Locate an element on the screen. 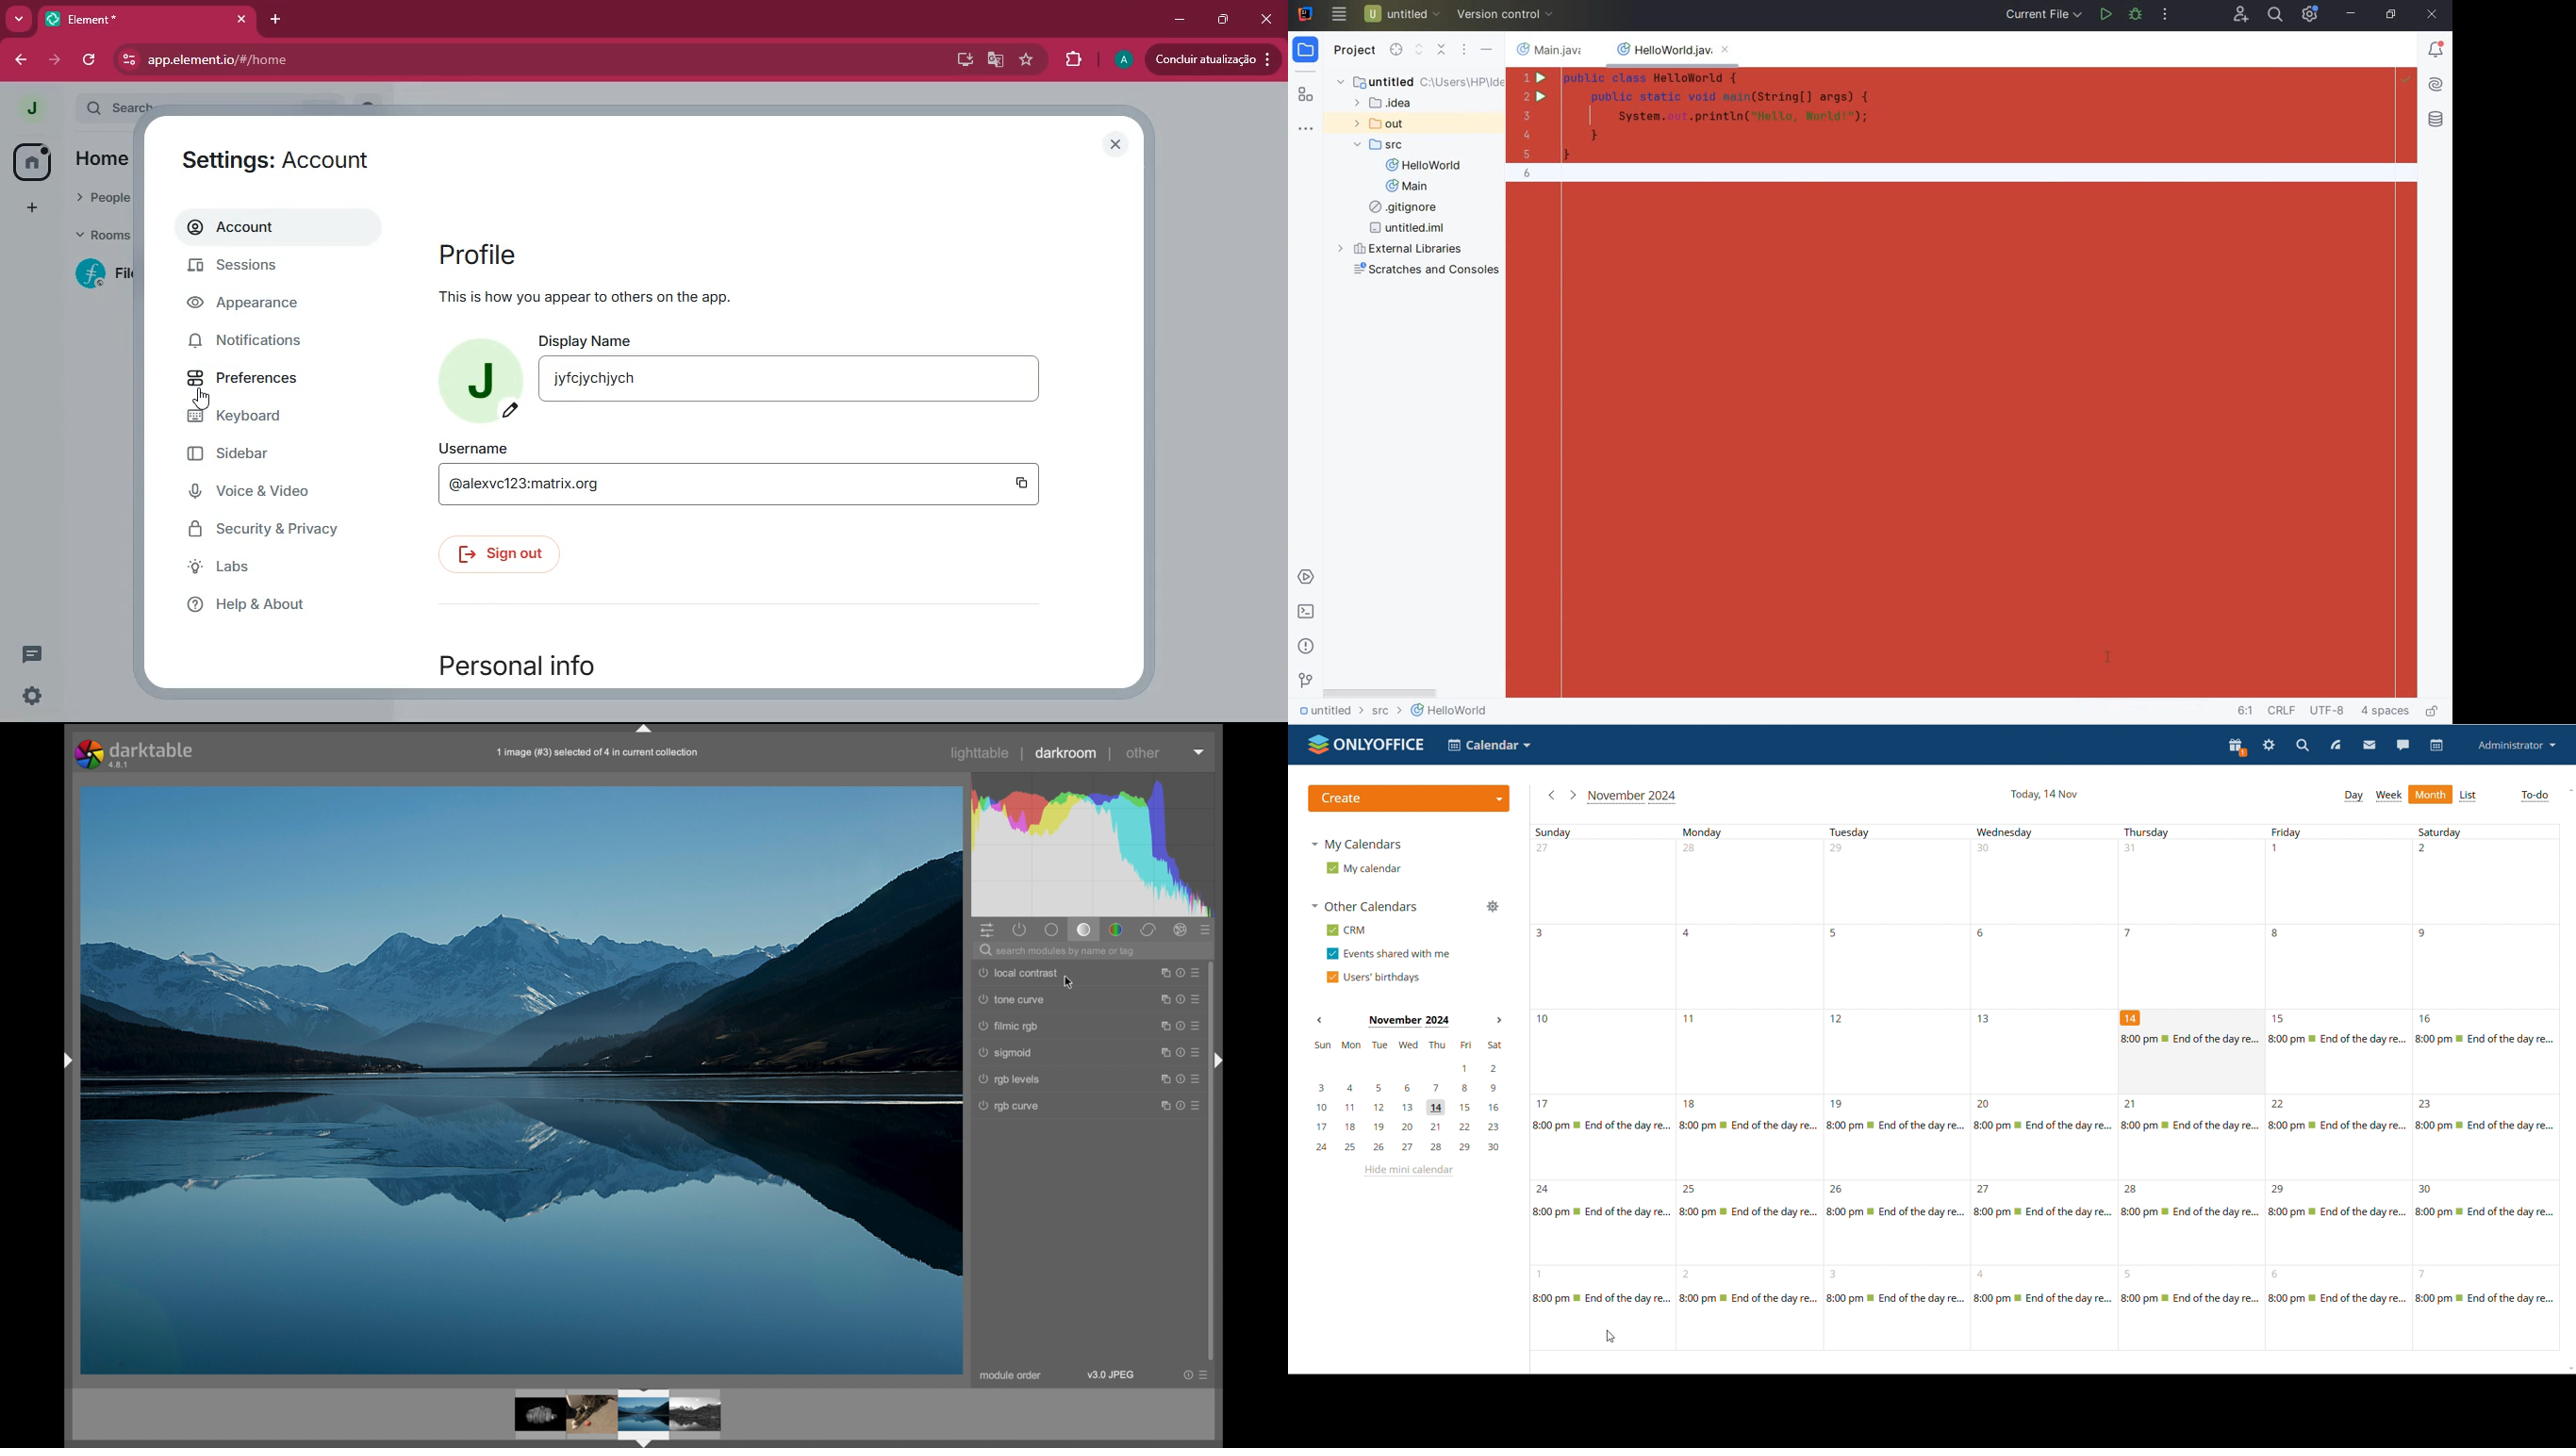  display name jyfcjychjych is located at coordinates (800, 377).